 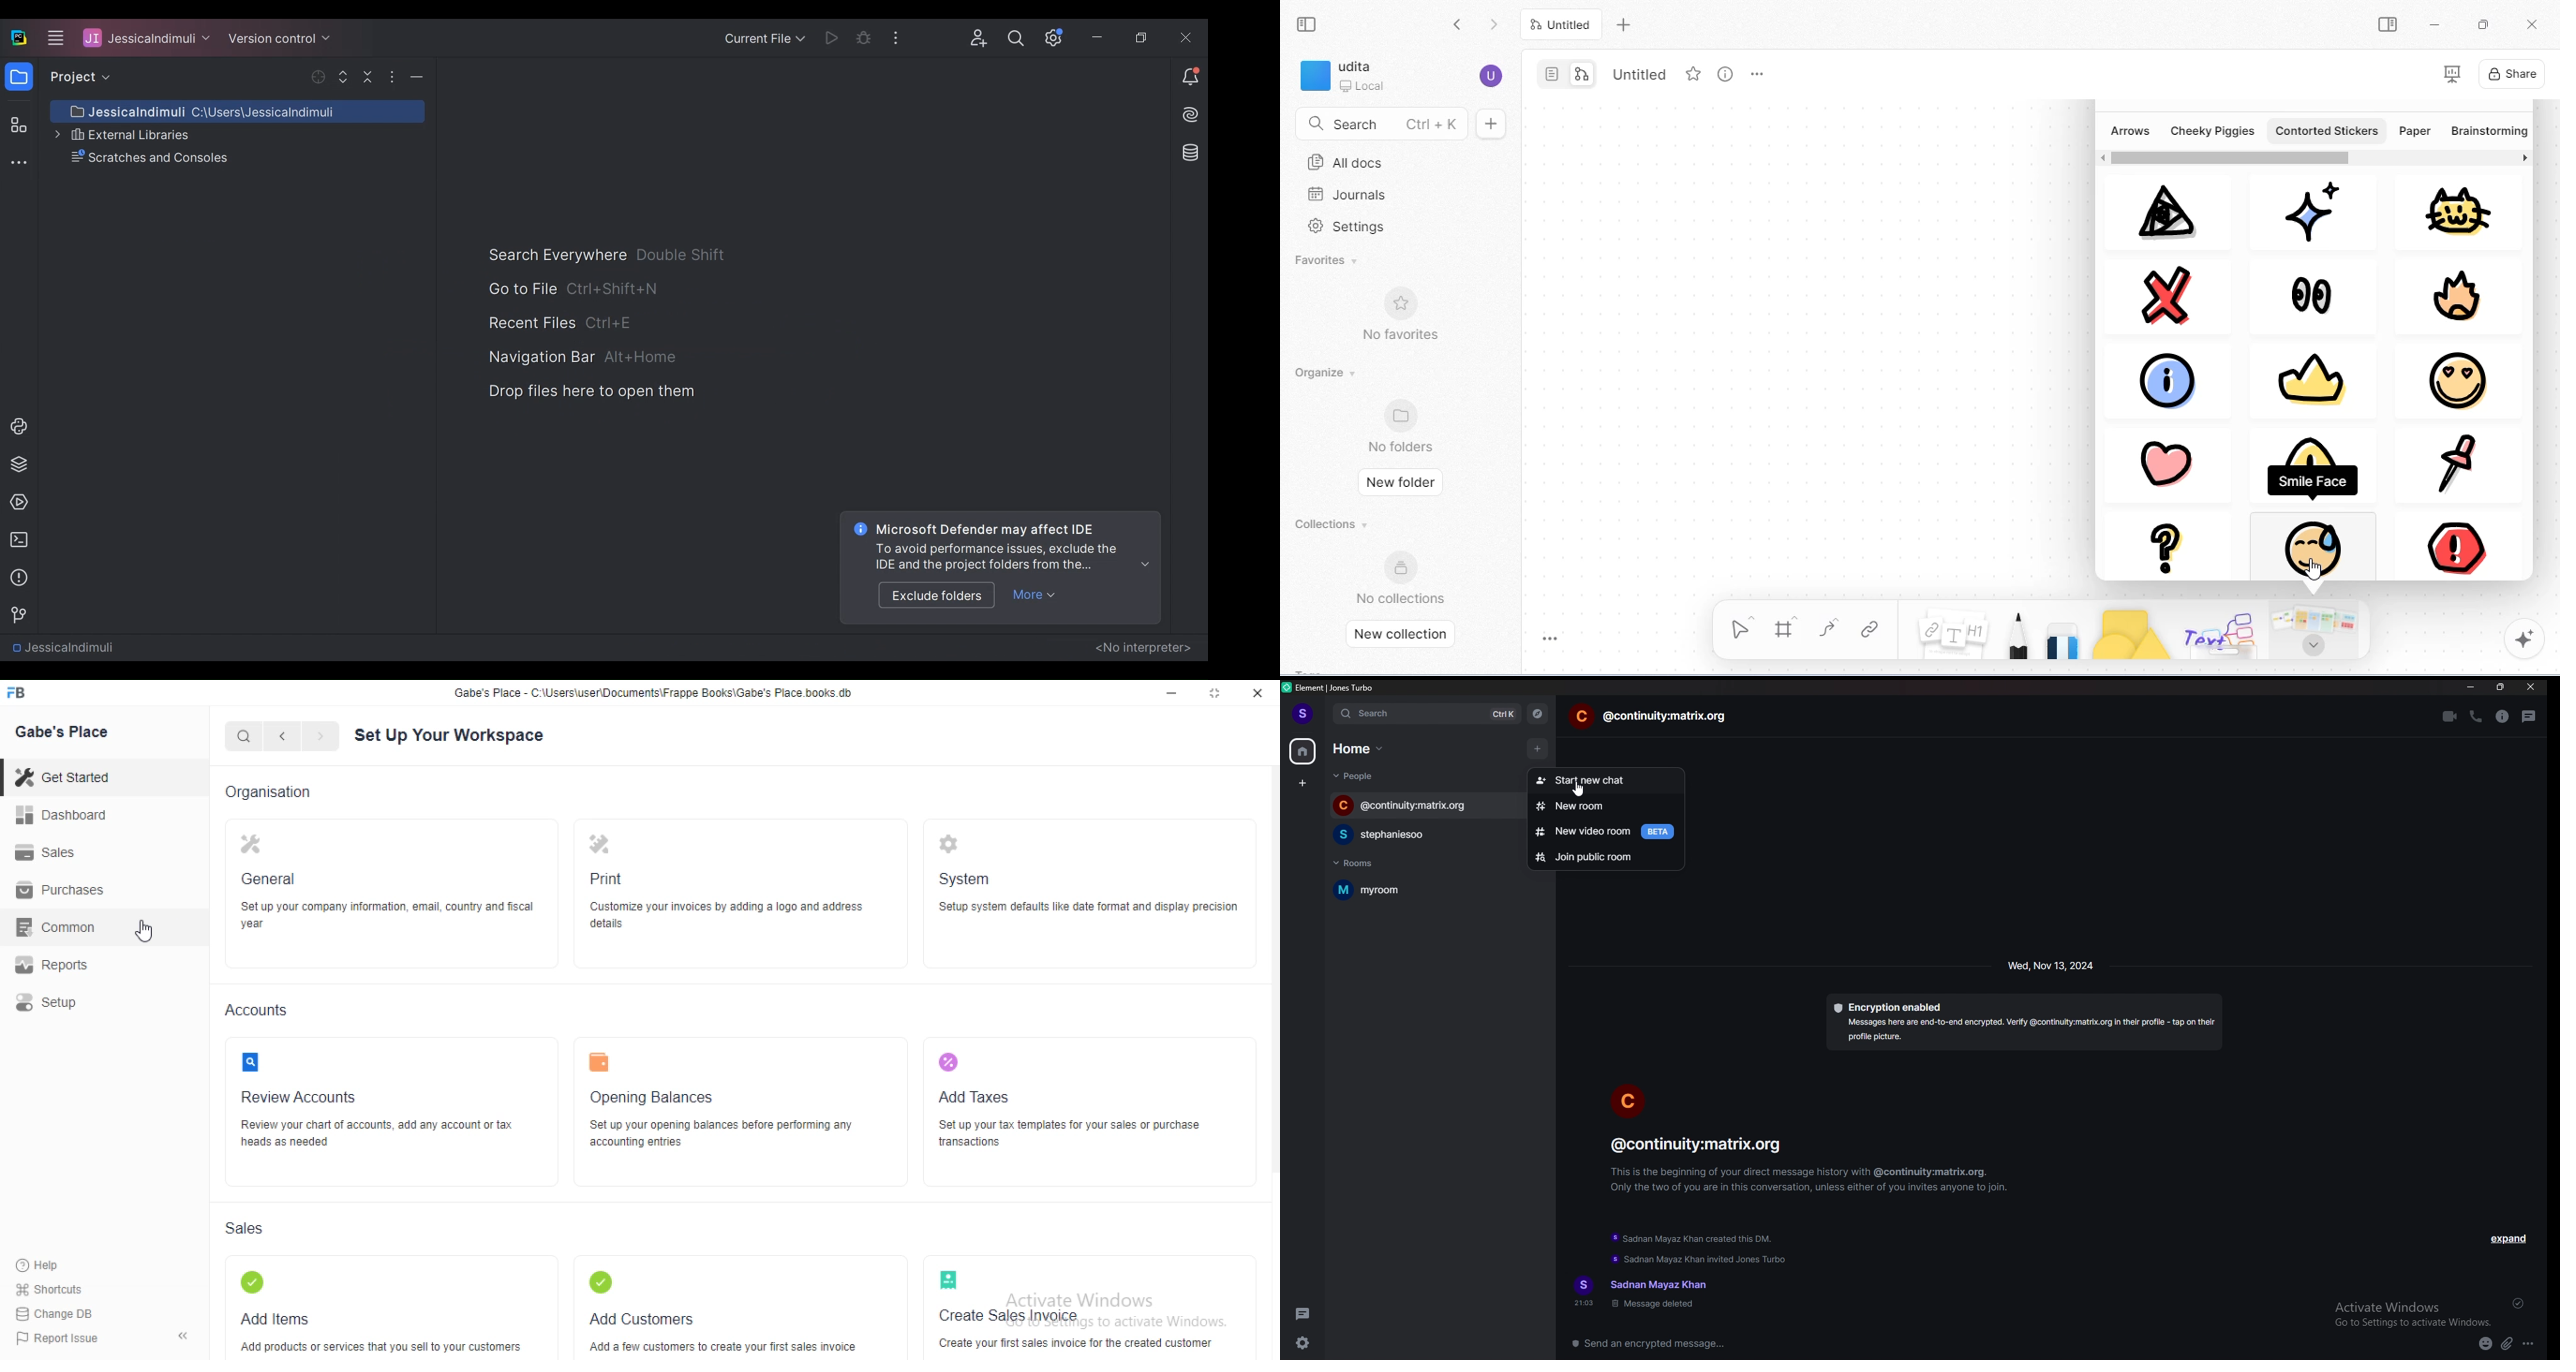 I want to click on quick settings, so click(x=1304, y=1342).